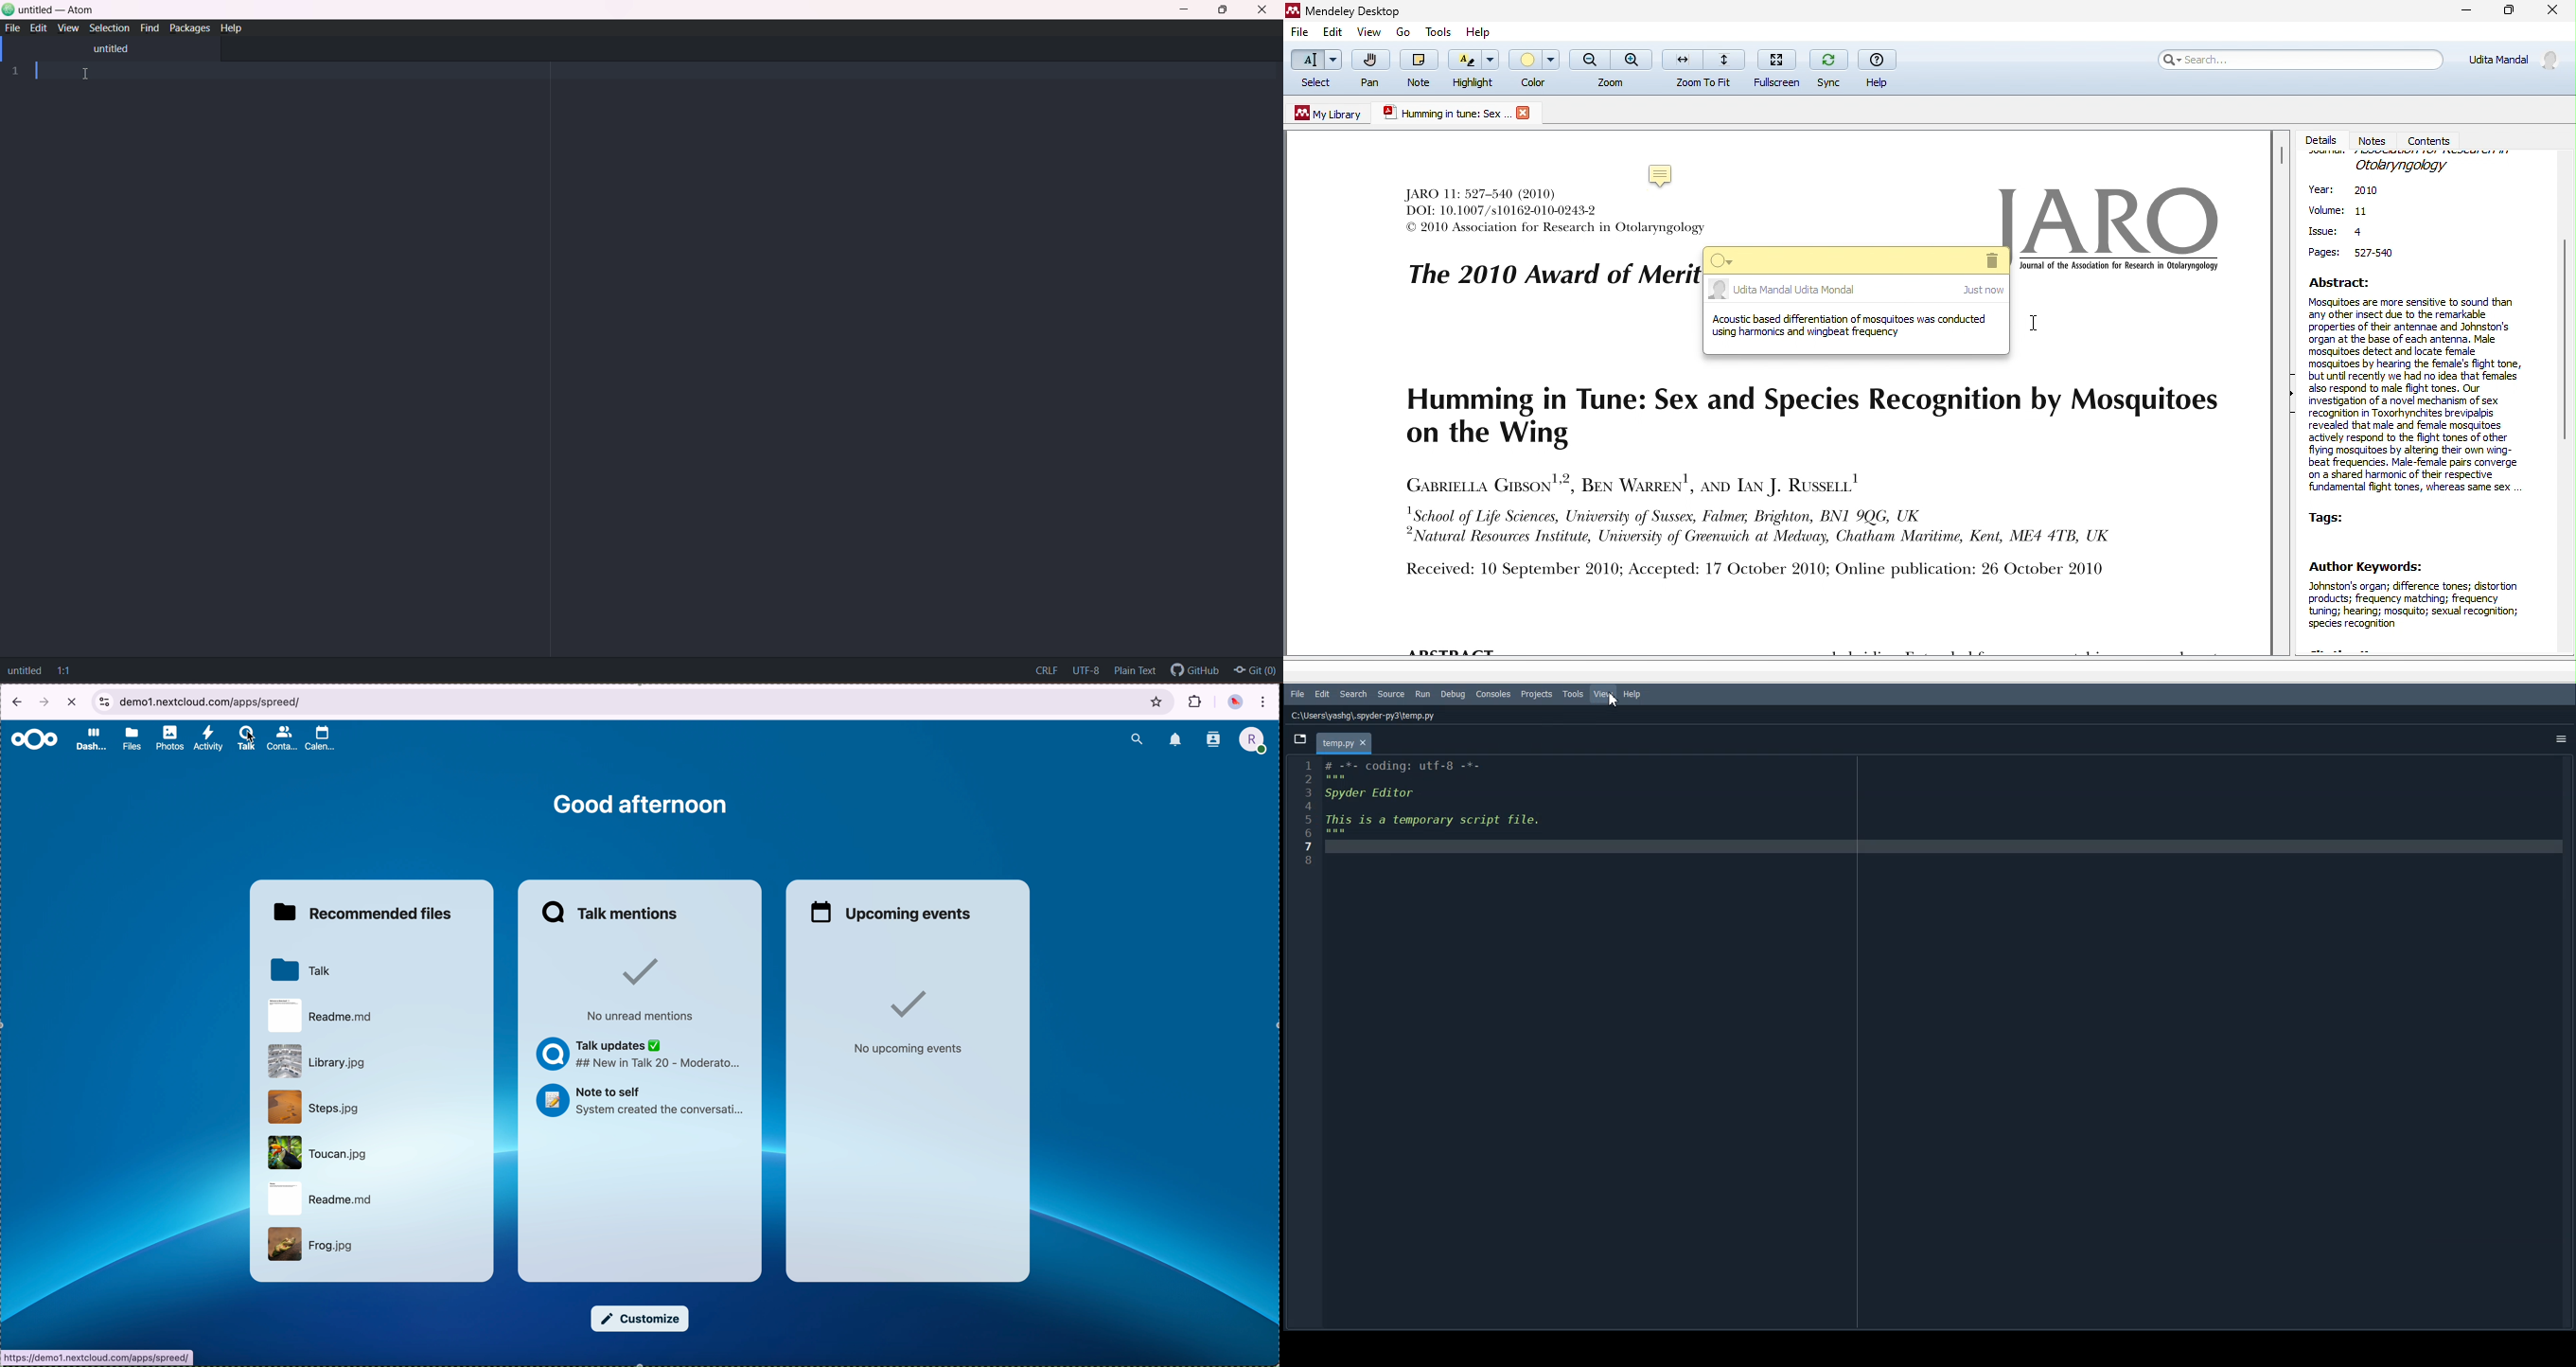 This screenshot has width=2576, height=1372. I want to click on files, so click(133, 738).